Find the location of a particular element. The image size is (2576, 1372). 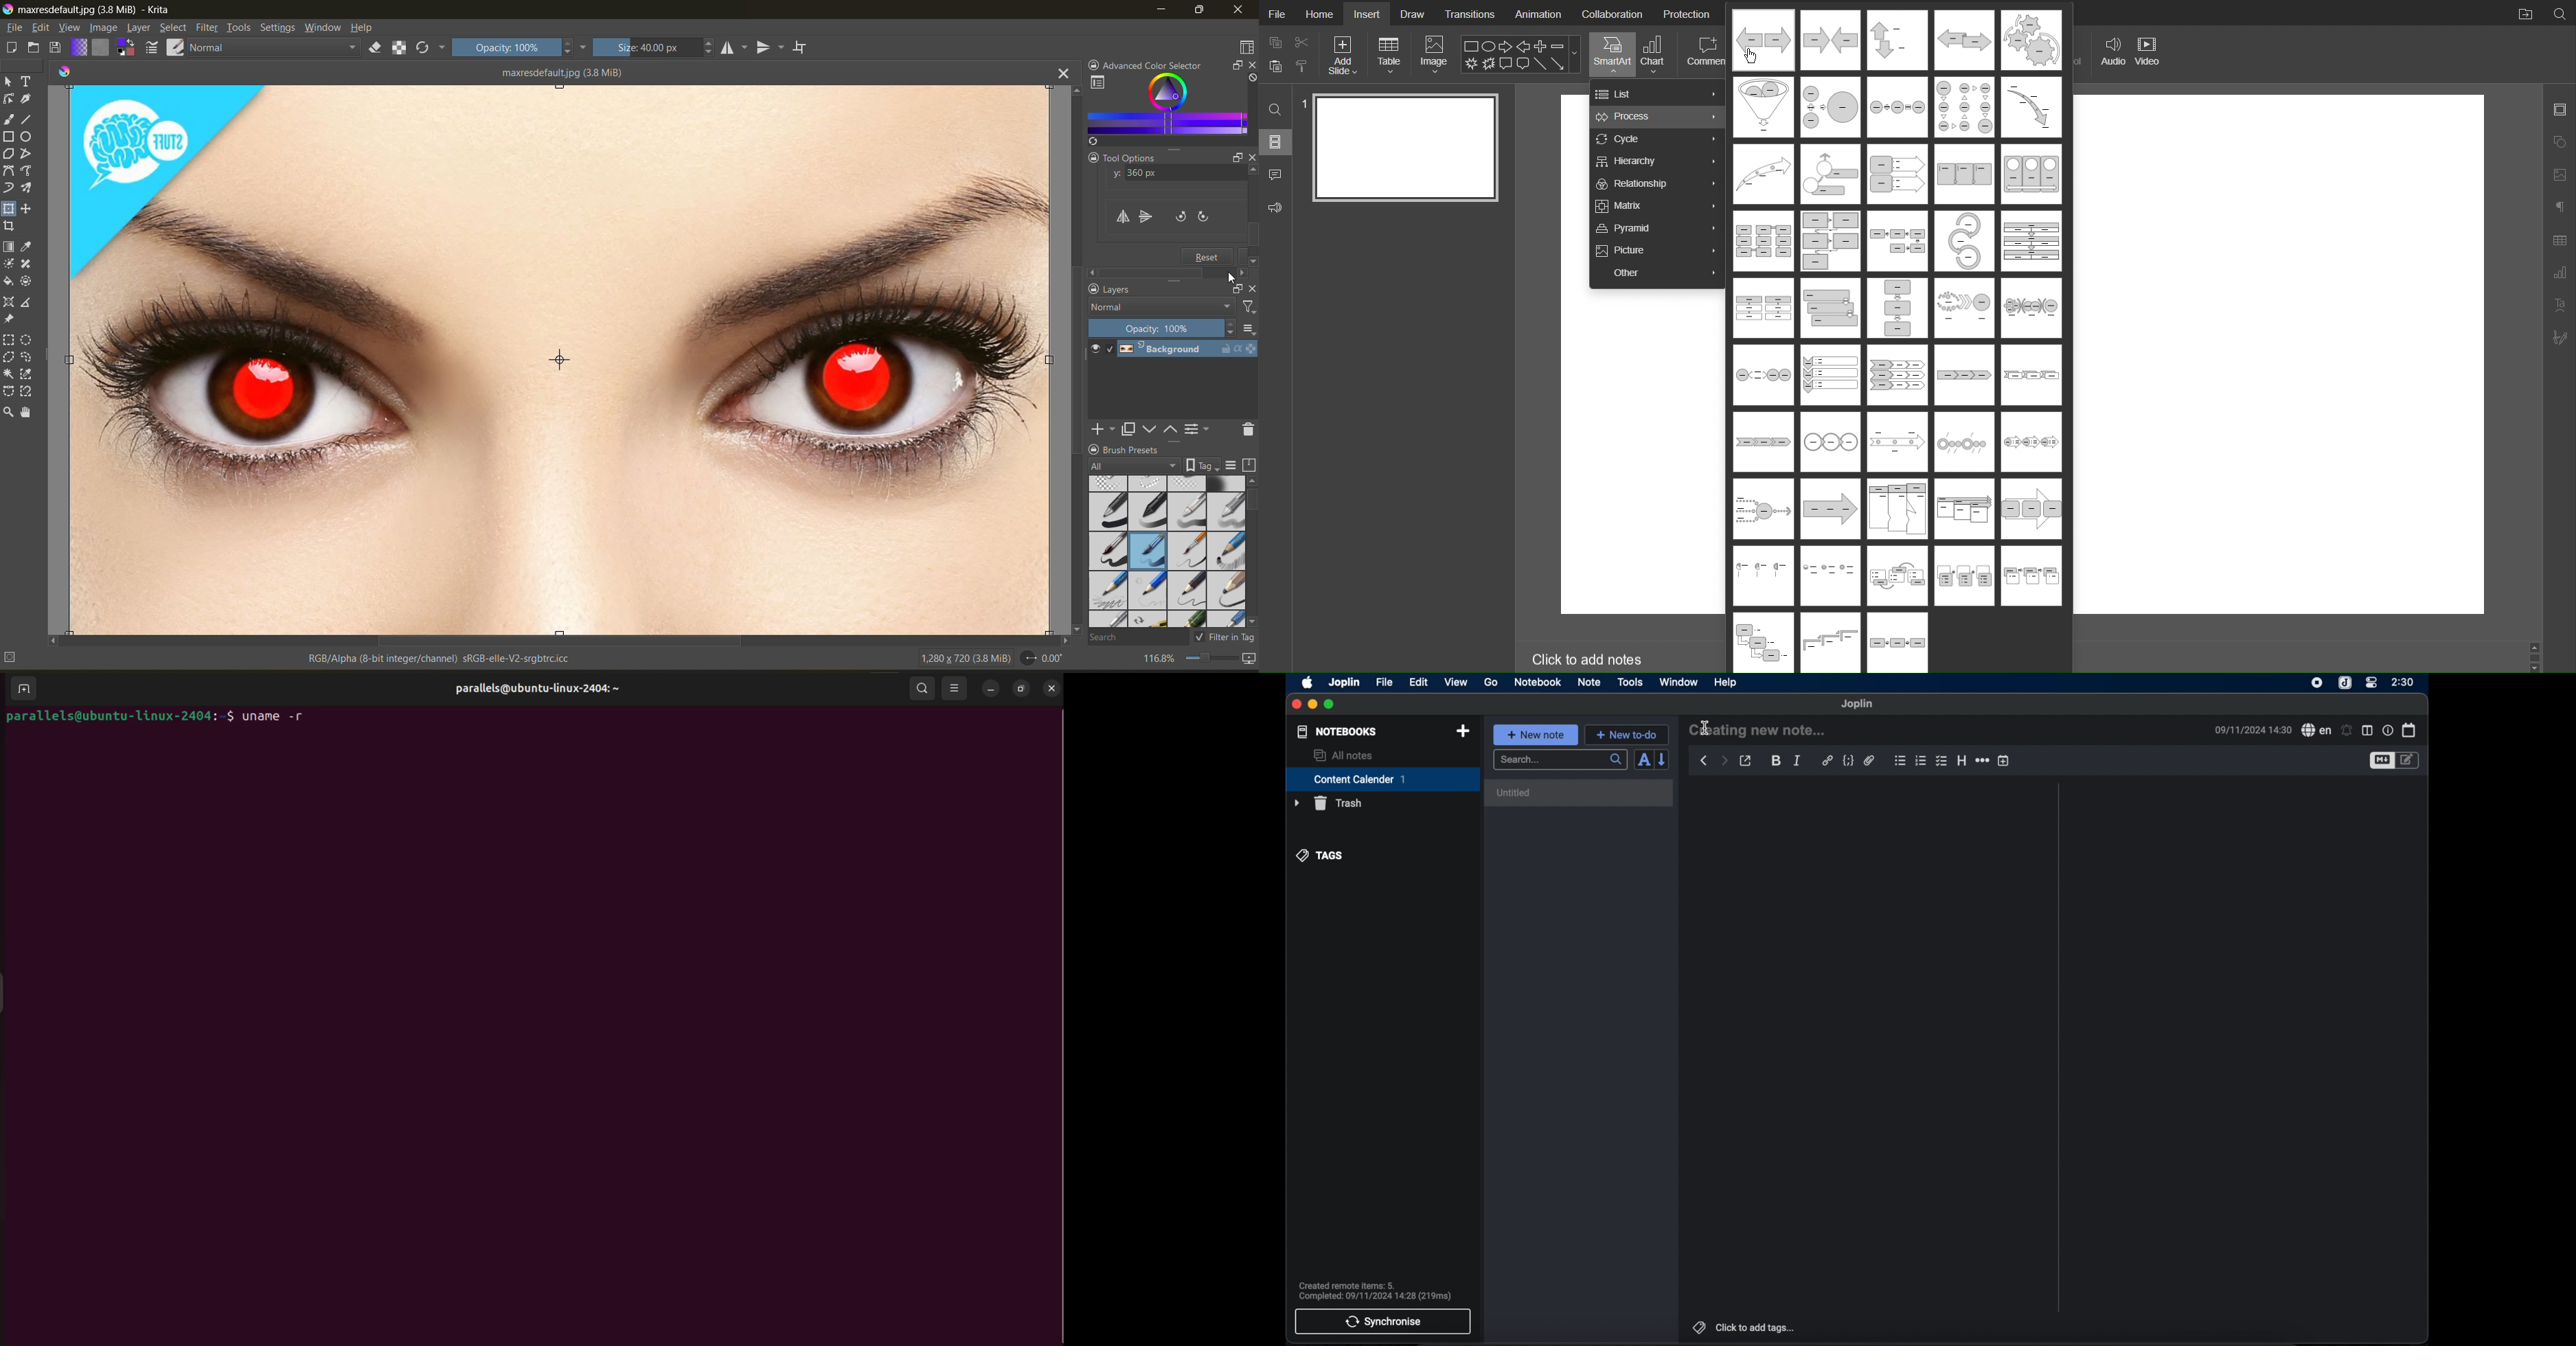

edit is located at coordinates (1420, 683).